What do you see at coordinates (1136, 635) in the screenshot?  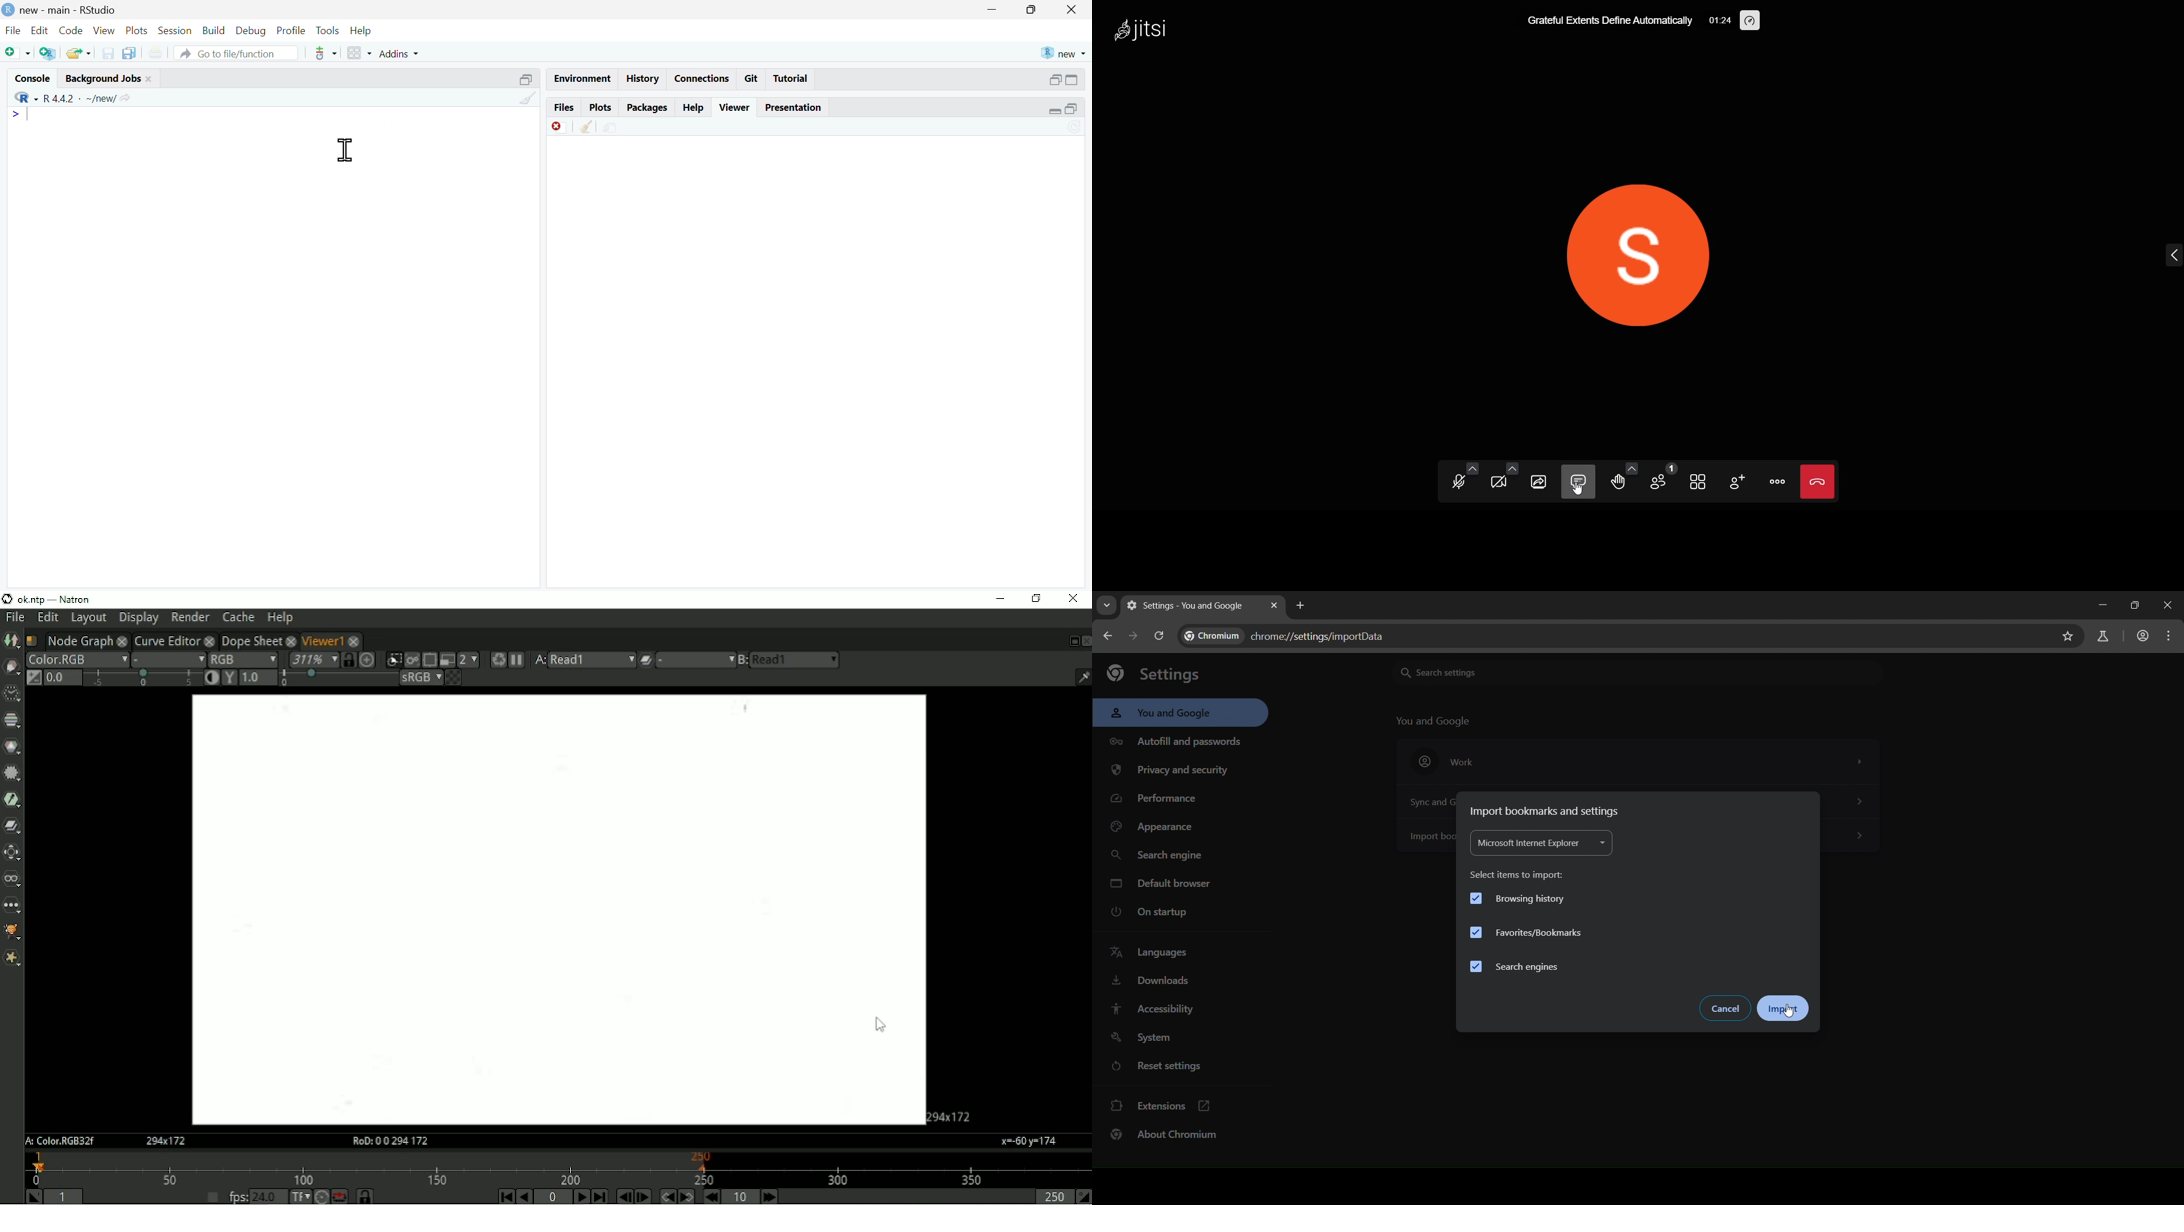 I see `go forward page` at bounding box center [1136, 635].